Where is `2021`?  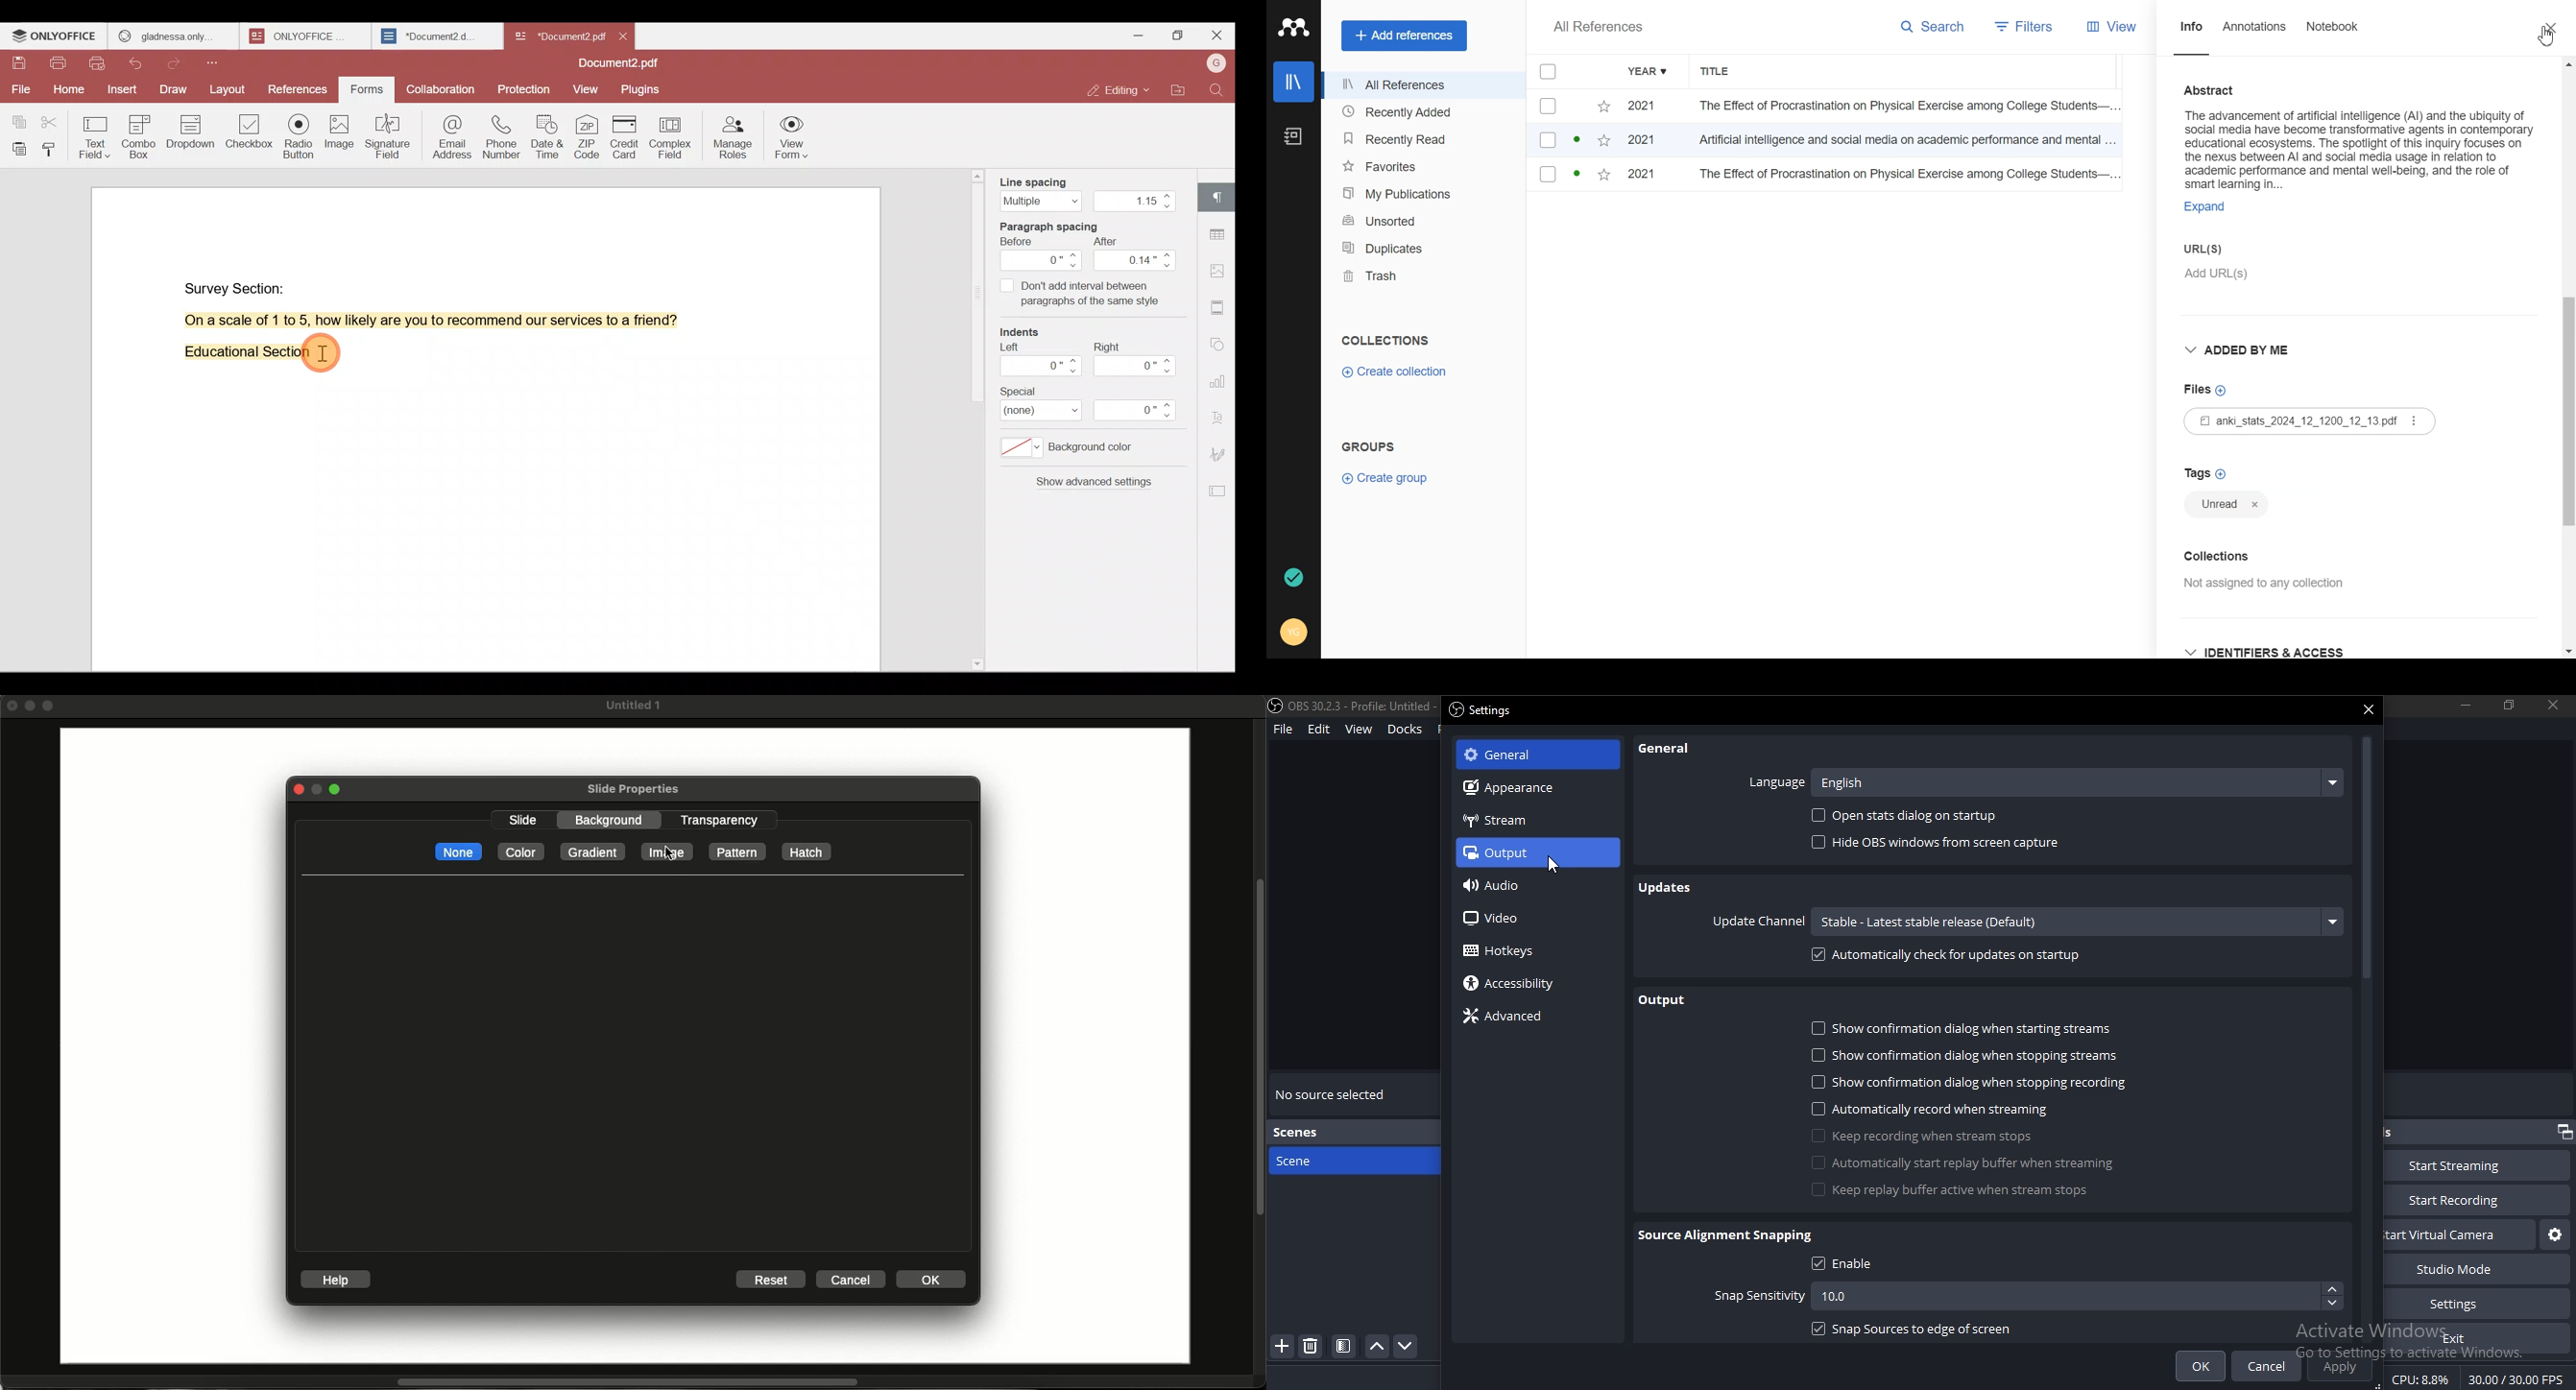
2021 is located at coordinates (1646, 106).